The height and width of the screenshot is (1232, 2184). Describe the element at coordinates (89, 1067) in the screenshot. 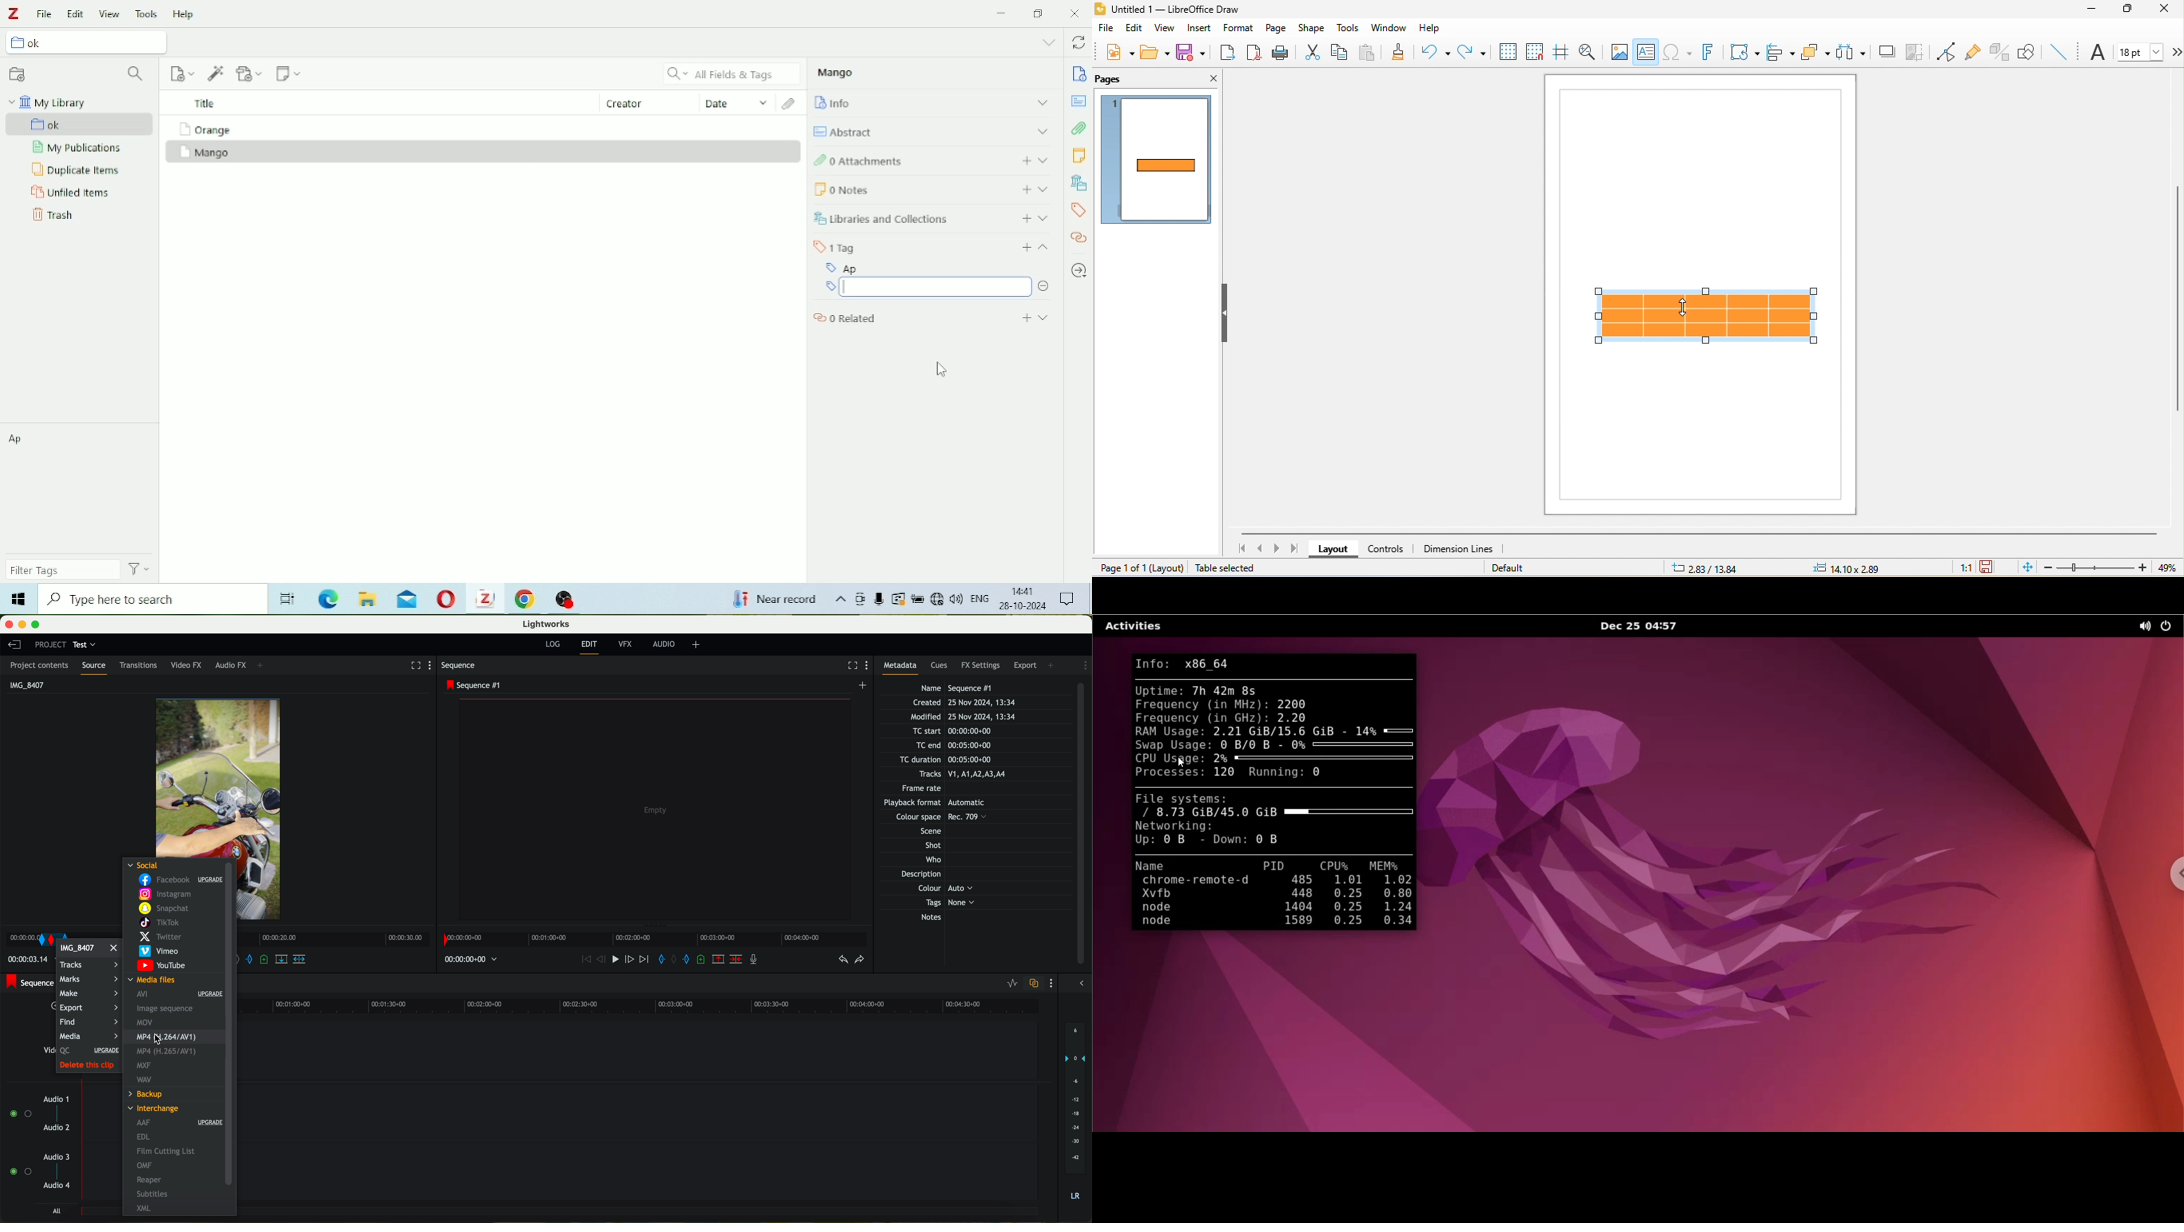

I see `delete this clip` at that location.